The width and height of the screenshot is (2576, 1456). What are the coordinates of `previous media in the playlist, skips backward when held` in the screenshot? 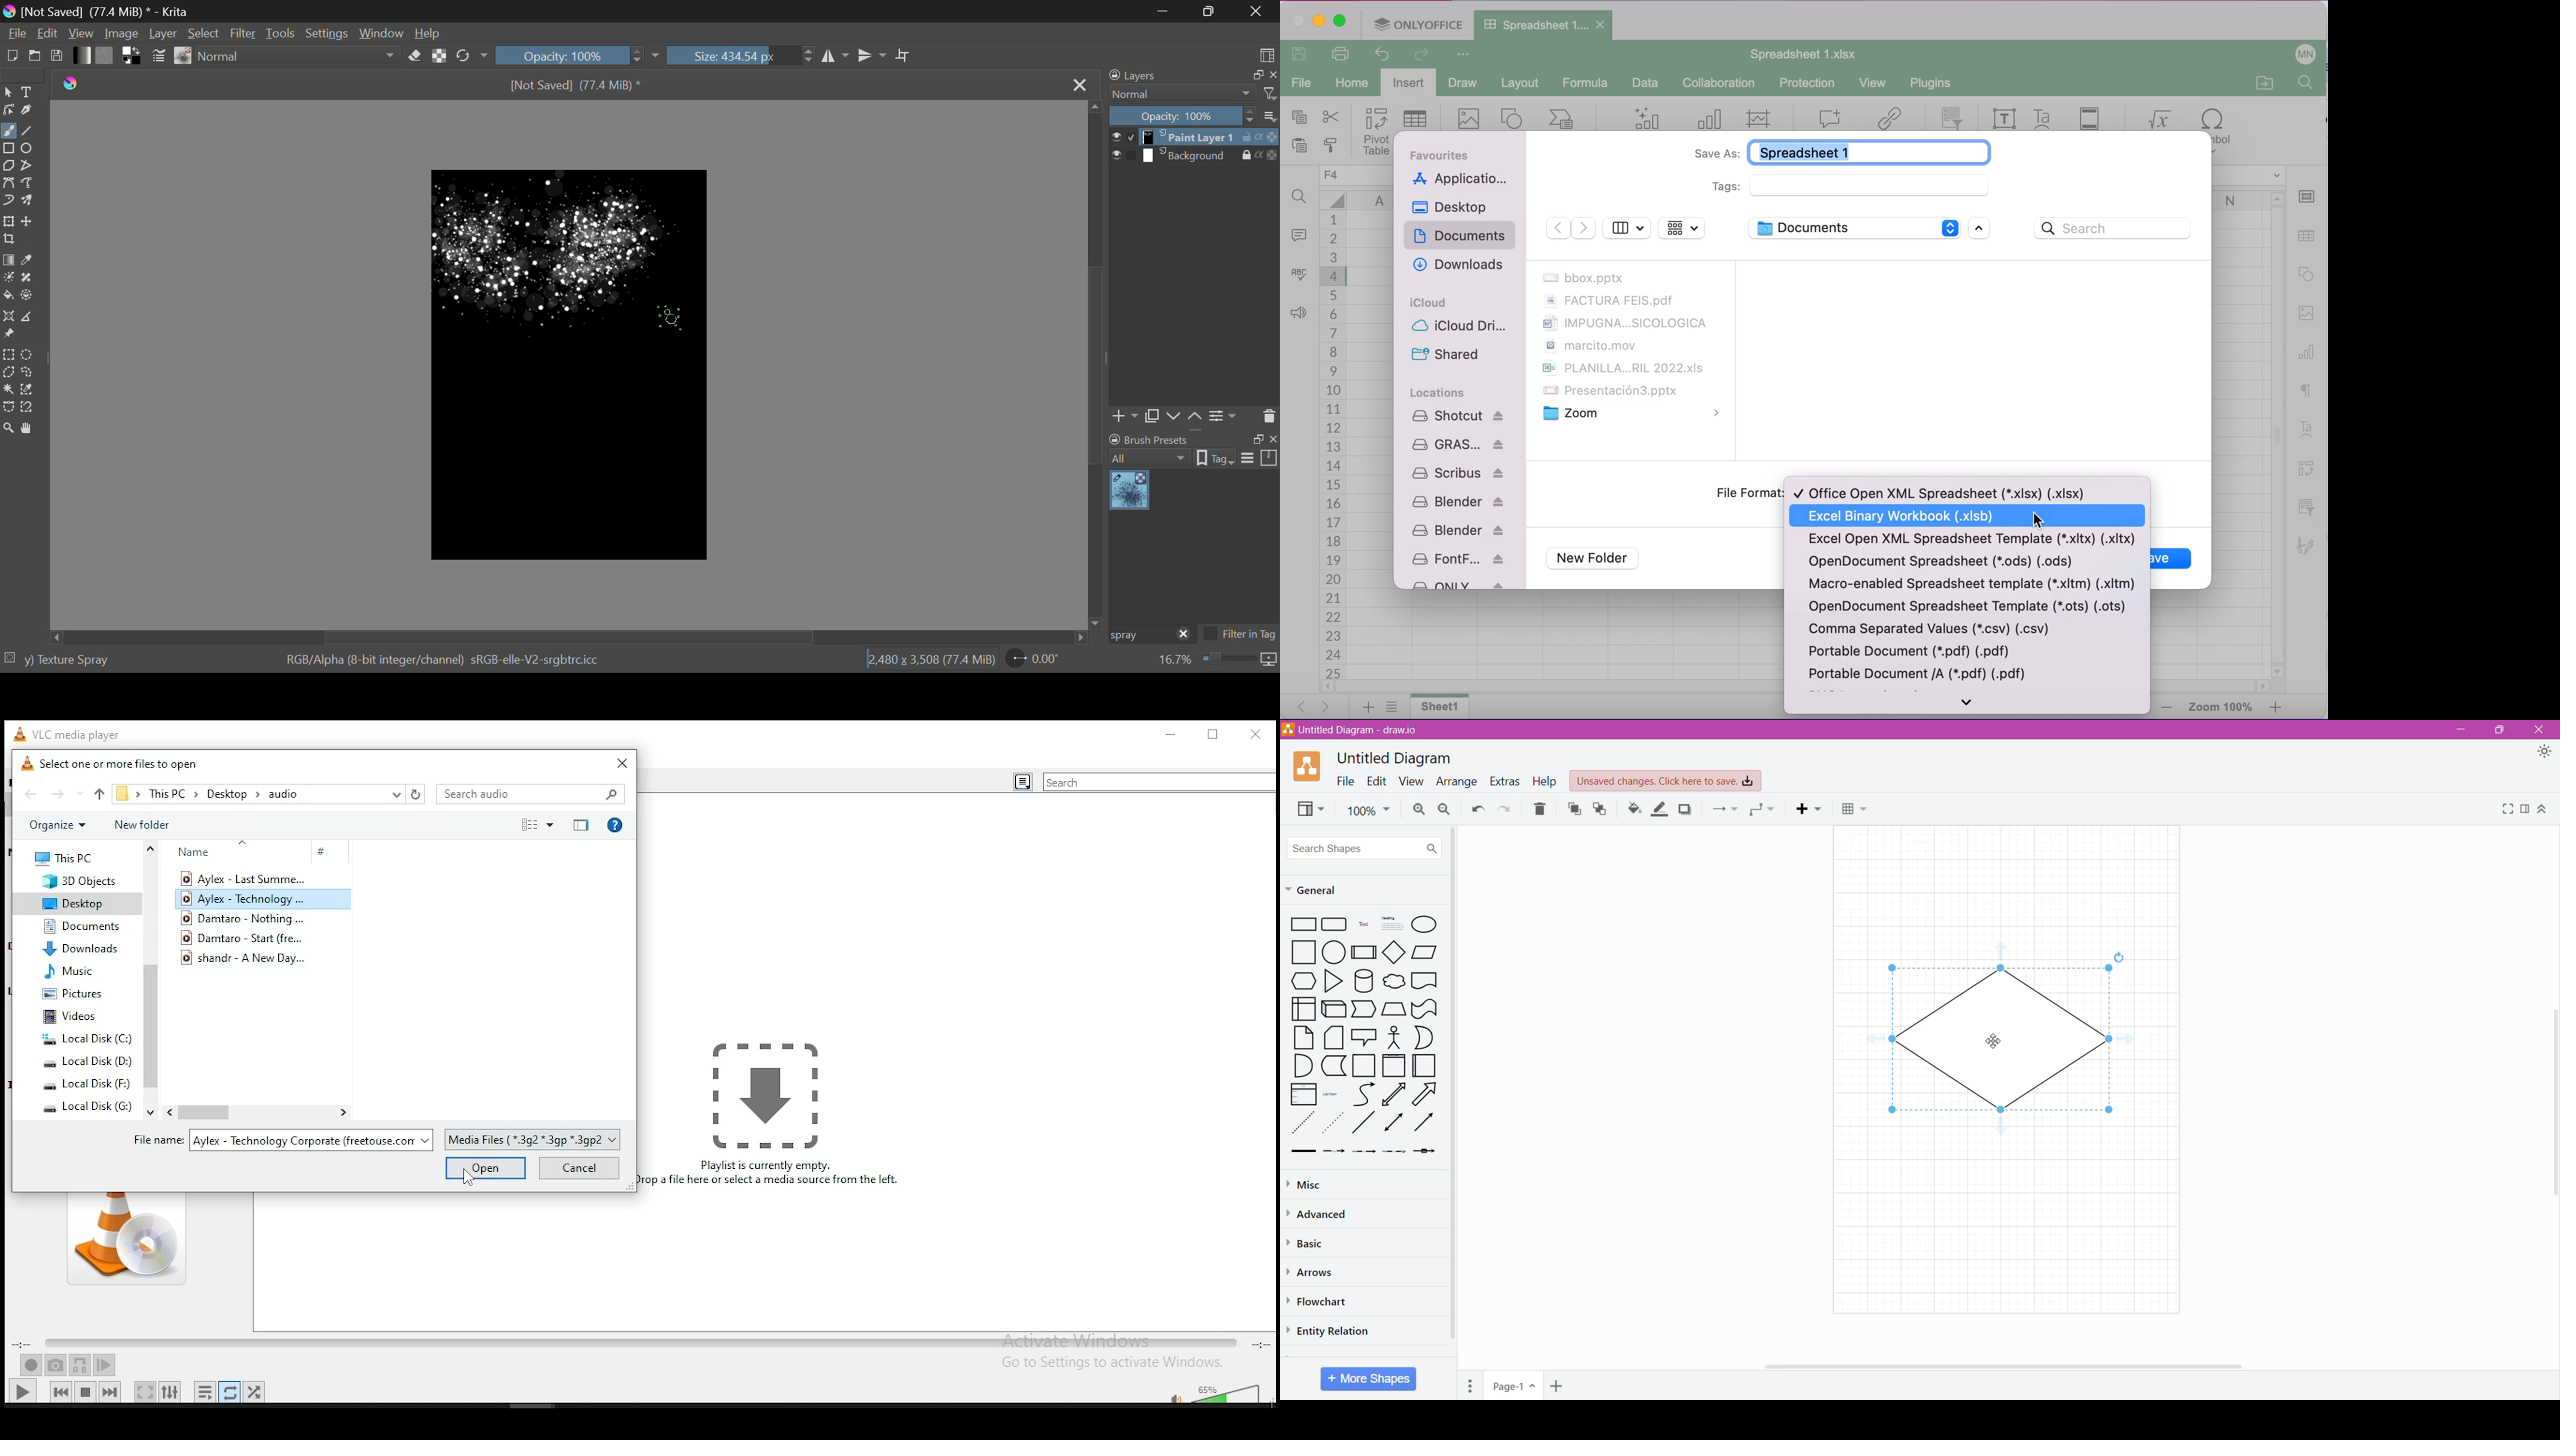 It's located at (62, 1391).